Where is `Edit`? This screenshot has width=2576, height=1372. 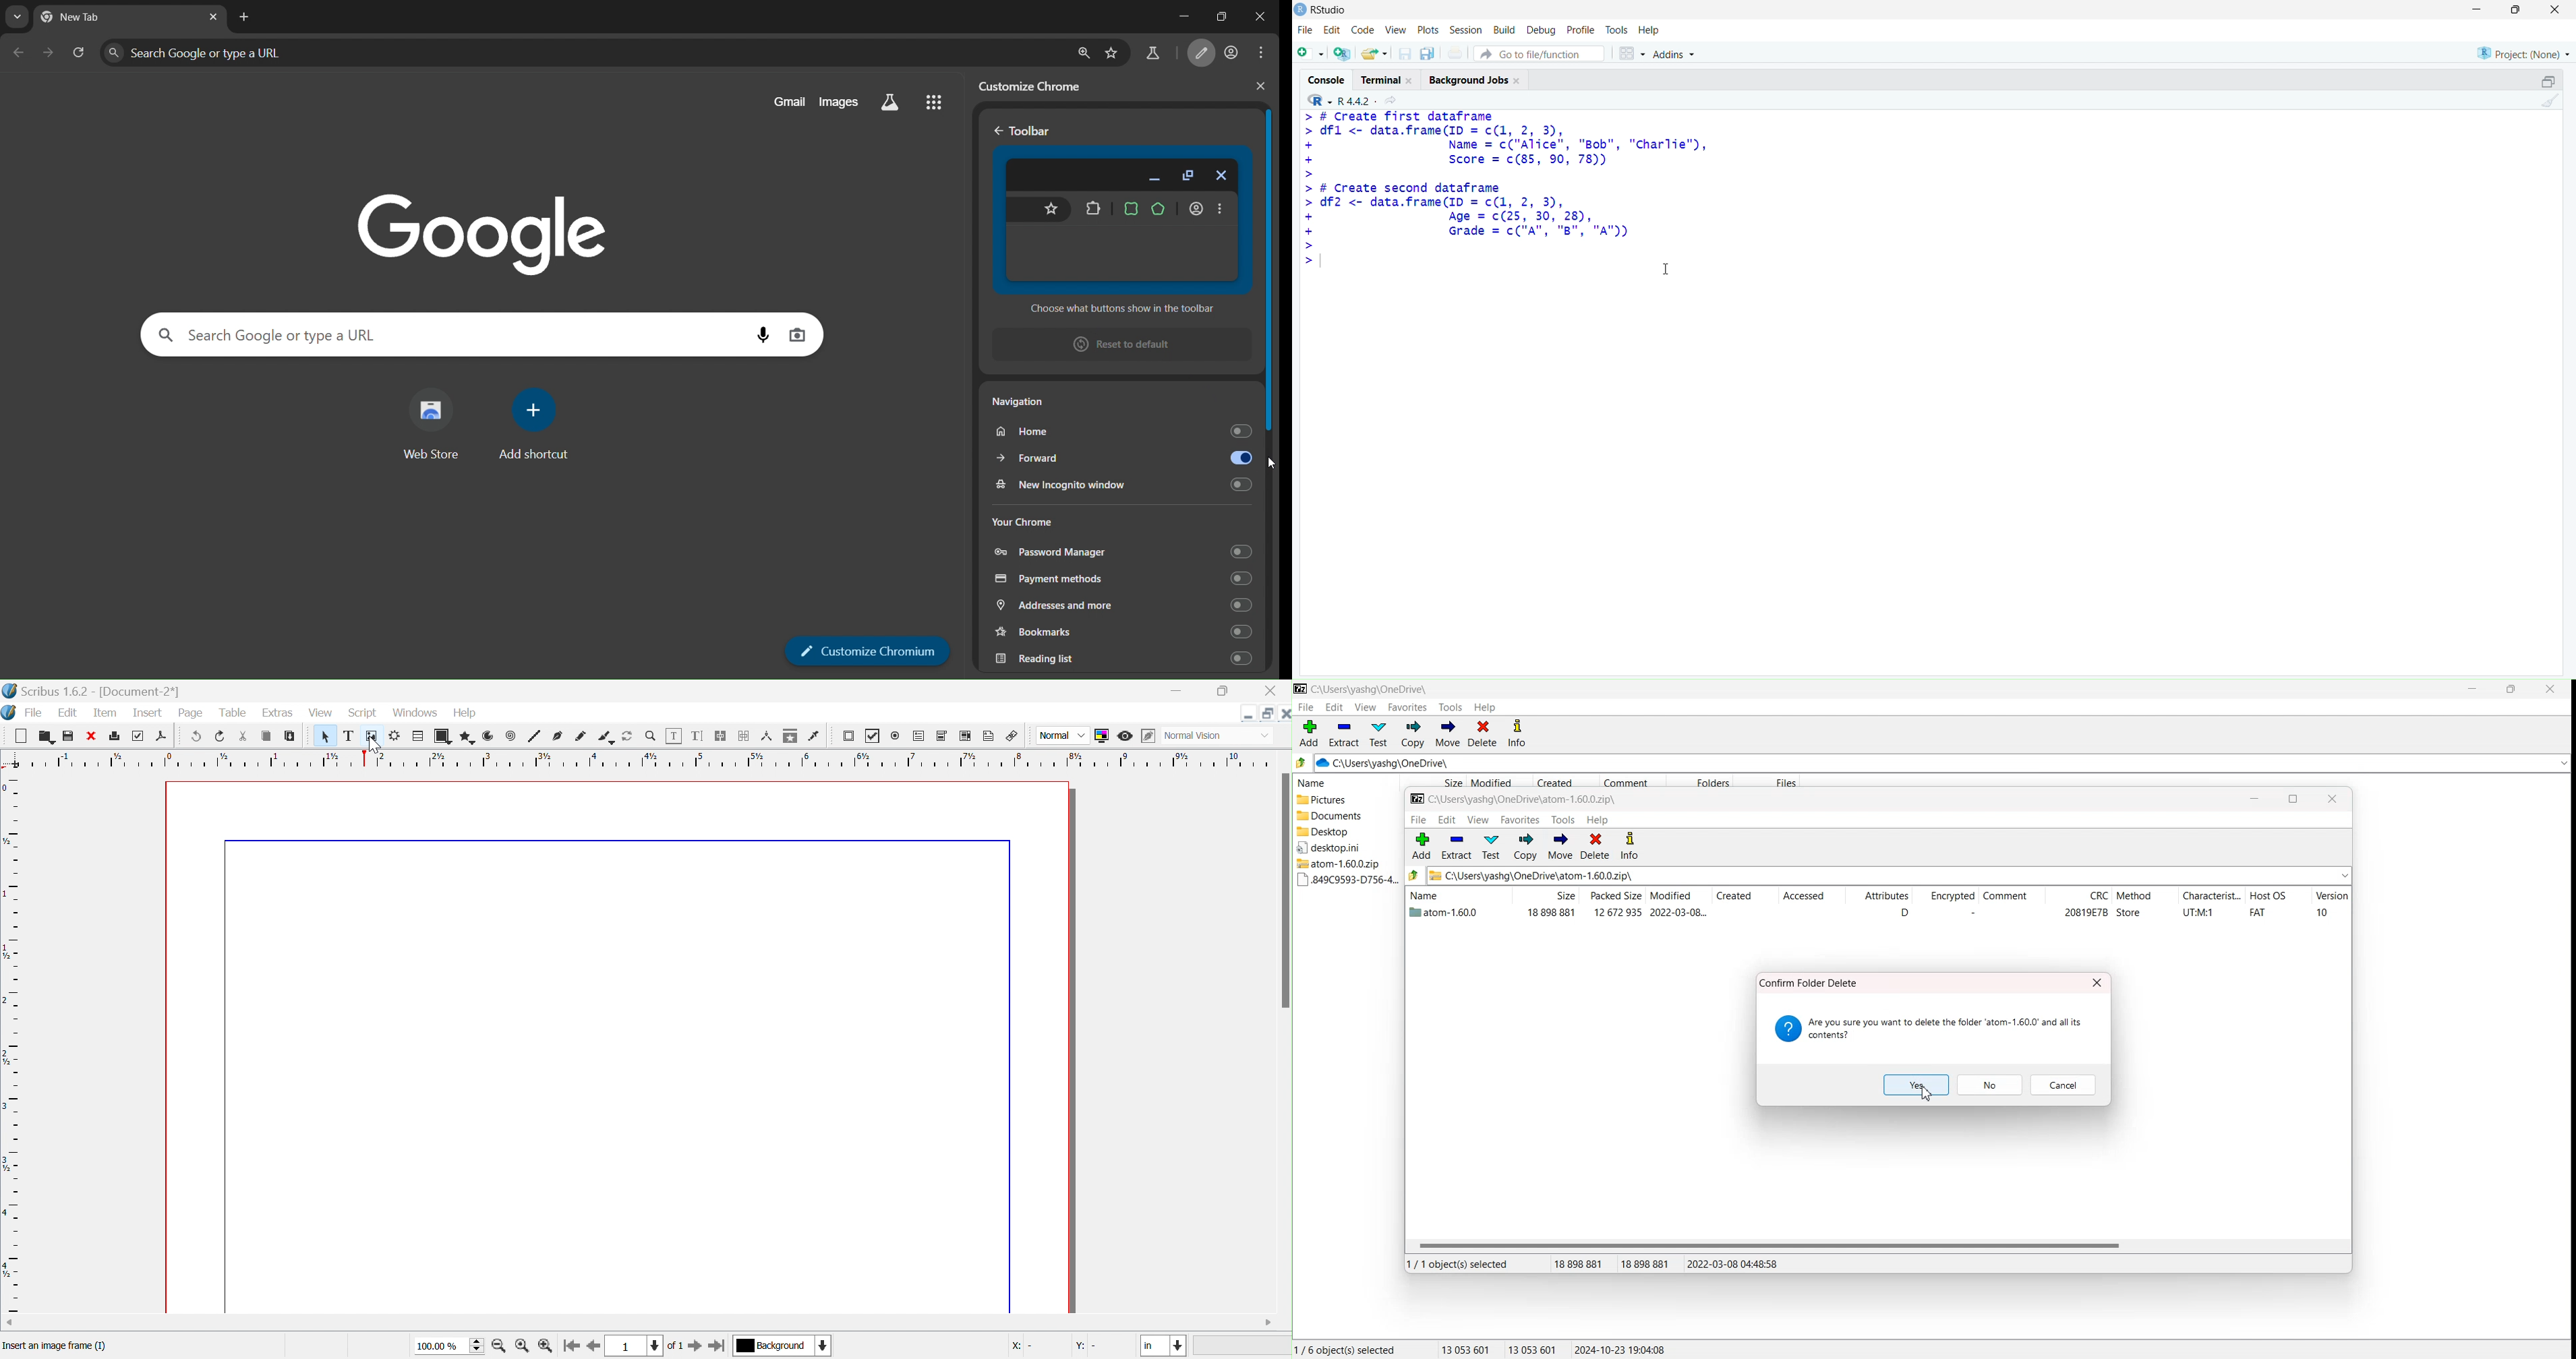 Edit is located at coordinates (1334, 707).